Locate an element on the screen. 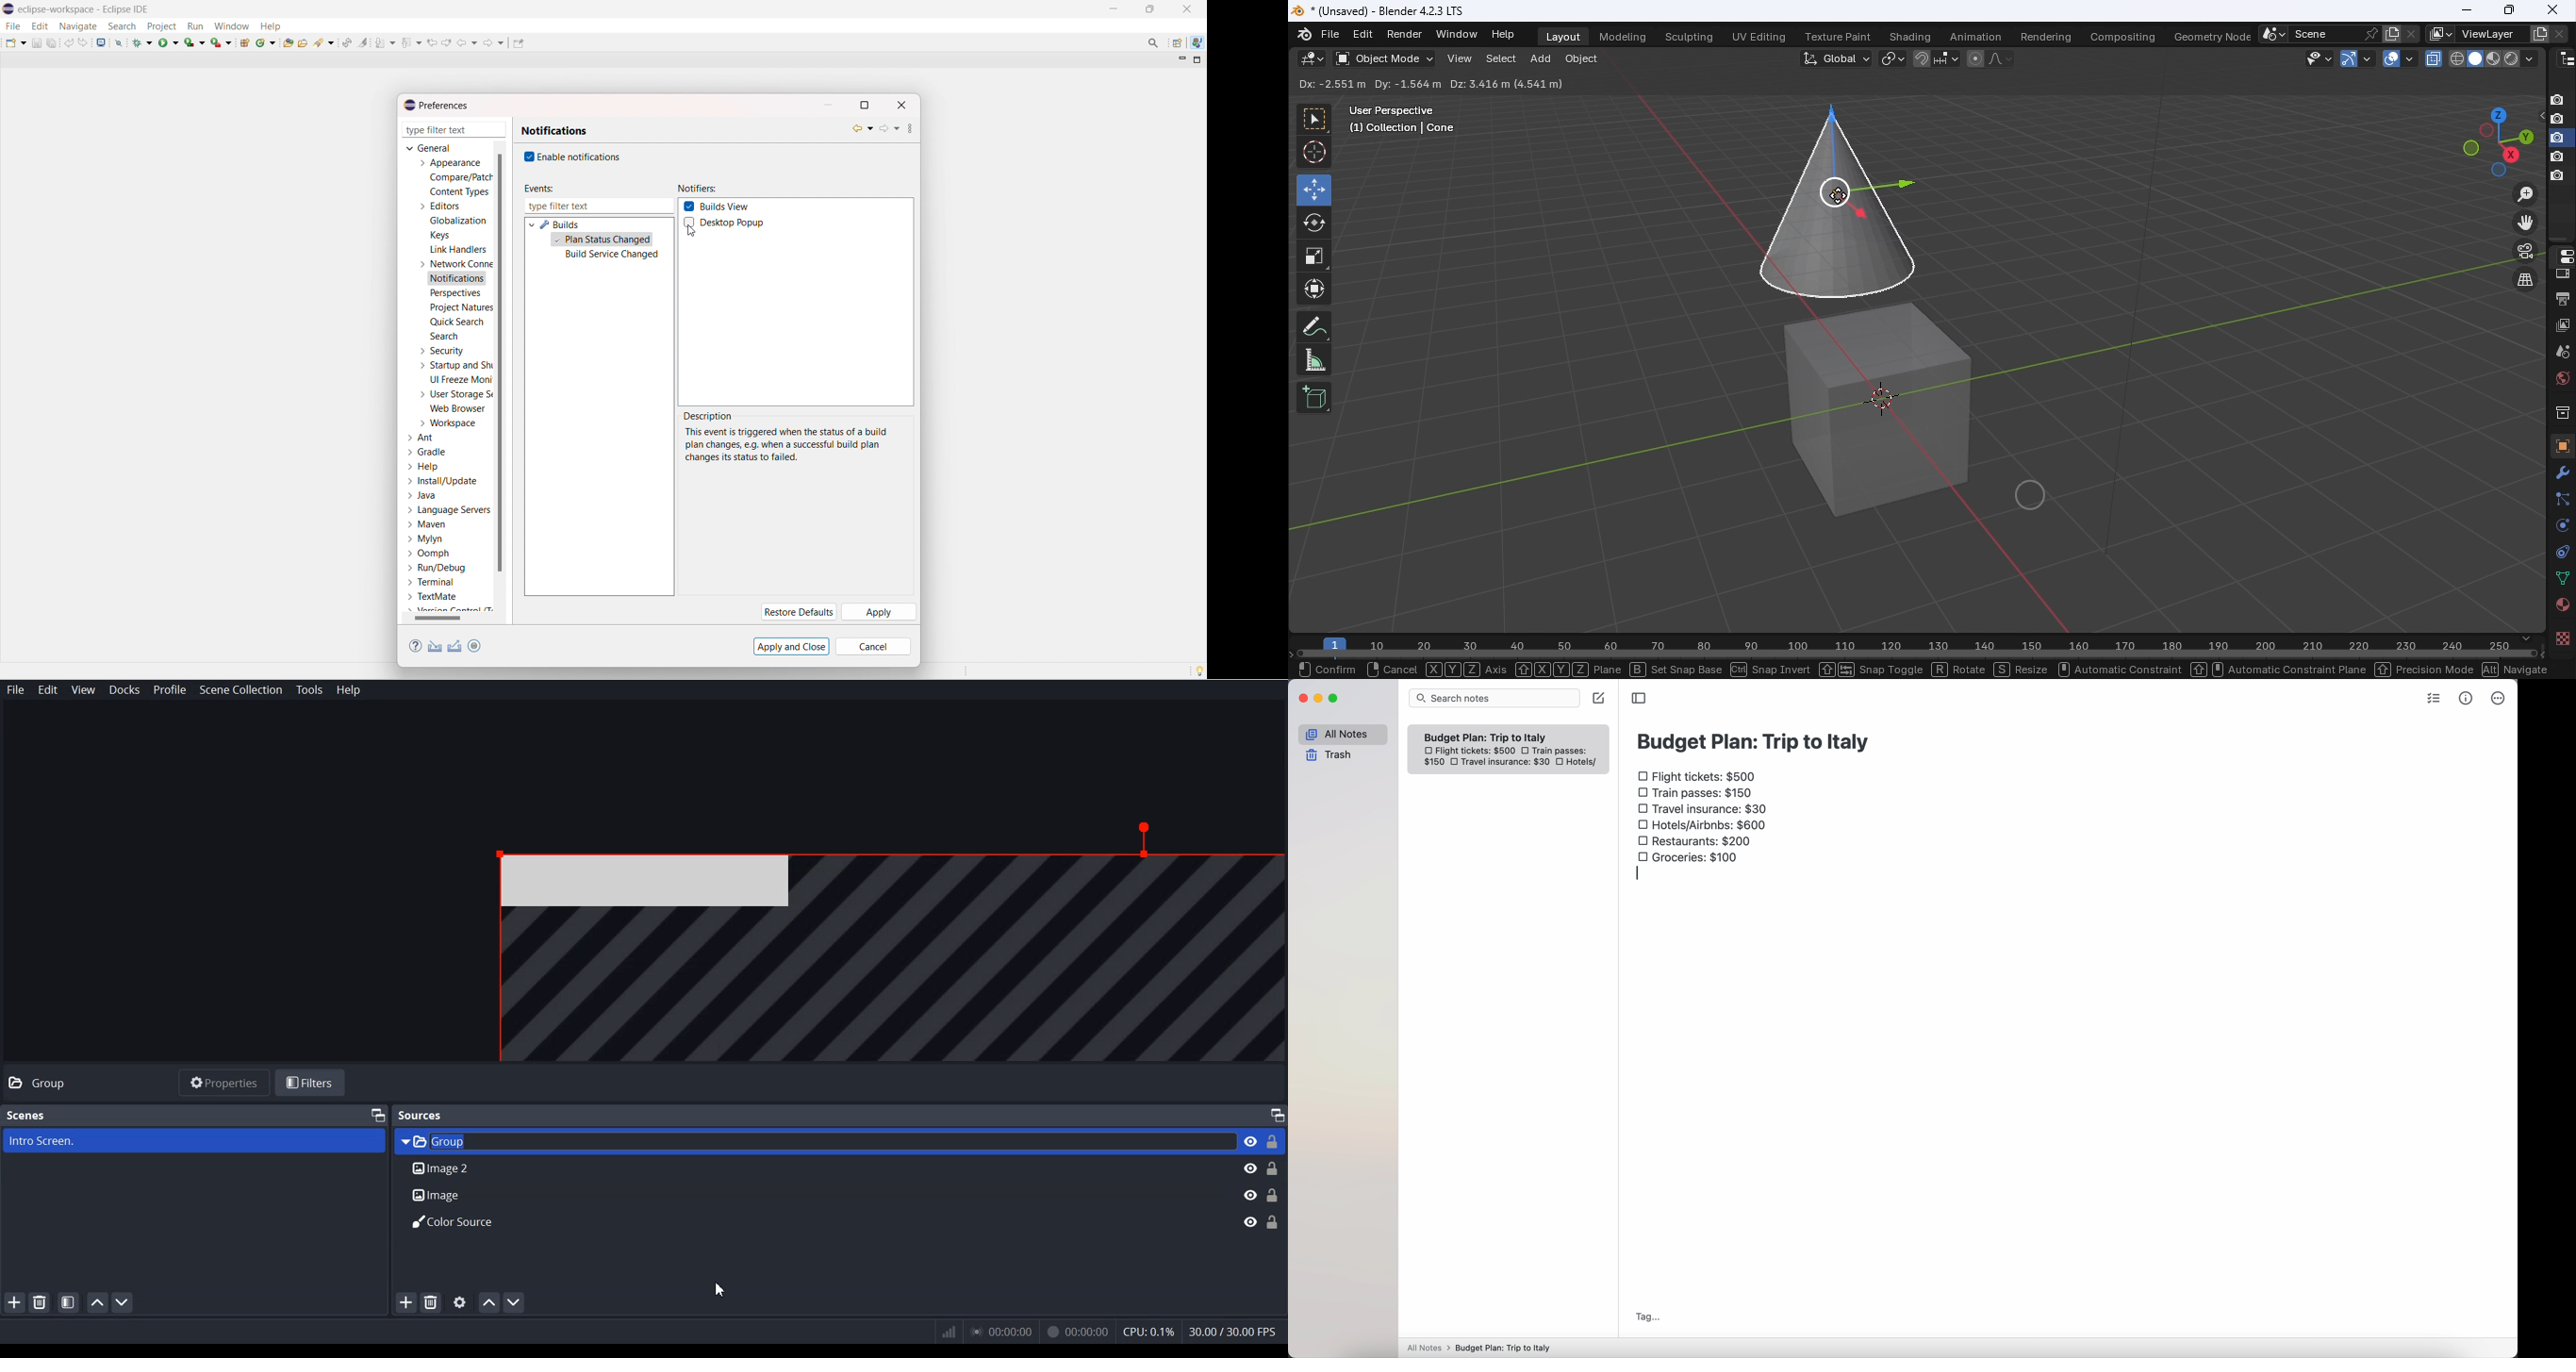  Eye is located at coordinates (1250, 1182).